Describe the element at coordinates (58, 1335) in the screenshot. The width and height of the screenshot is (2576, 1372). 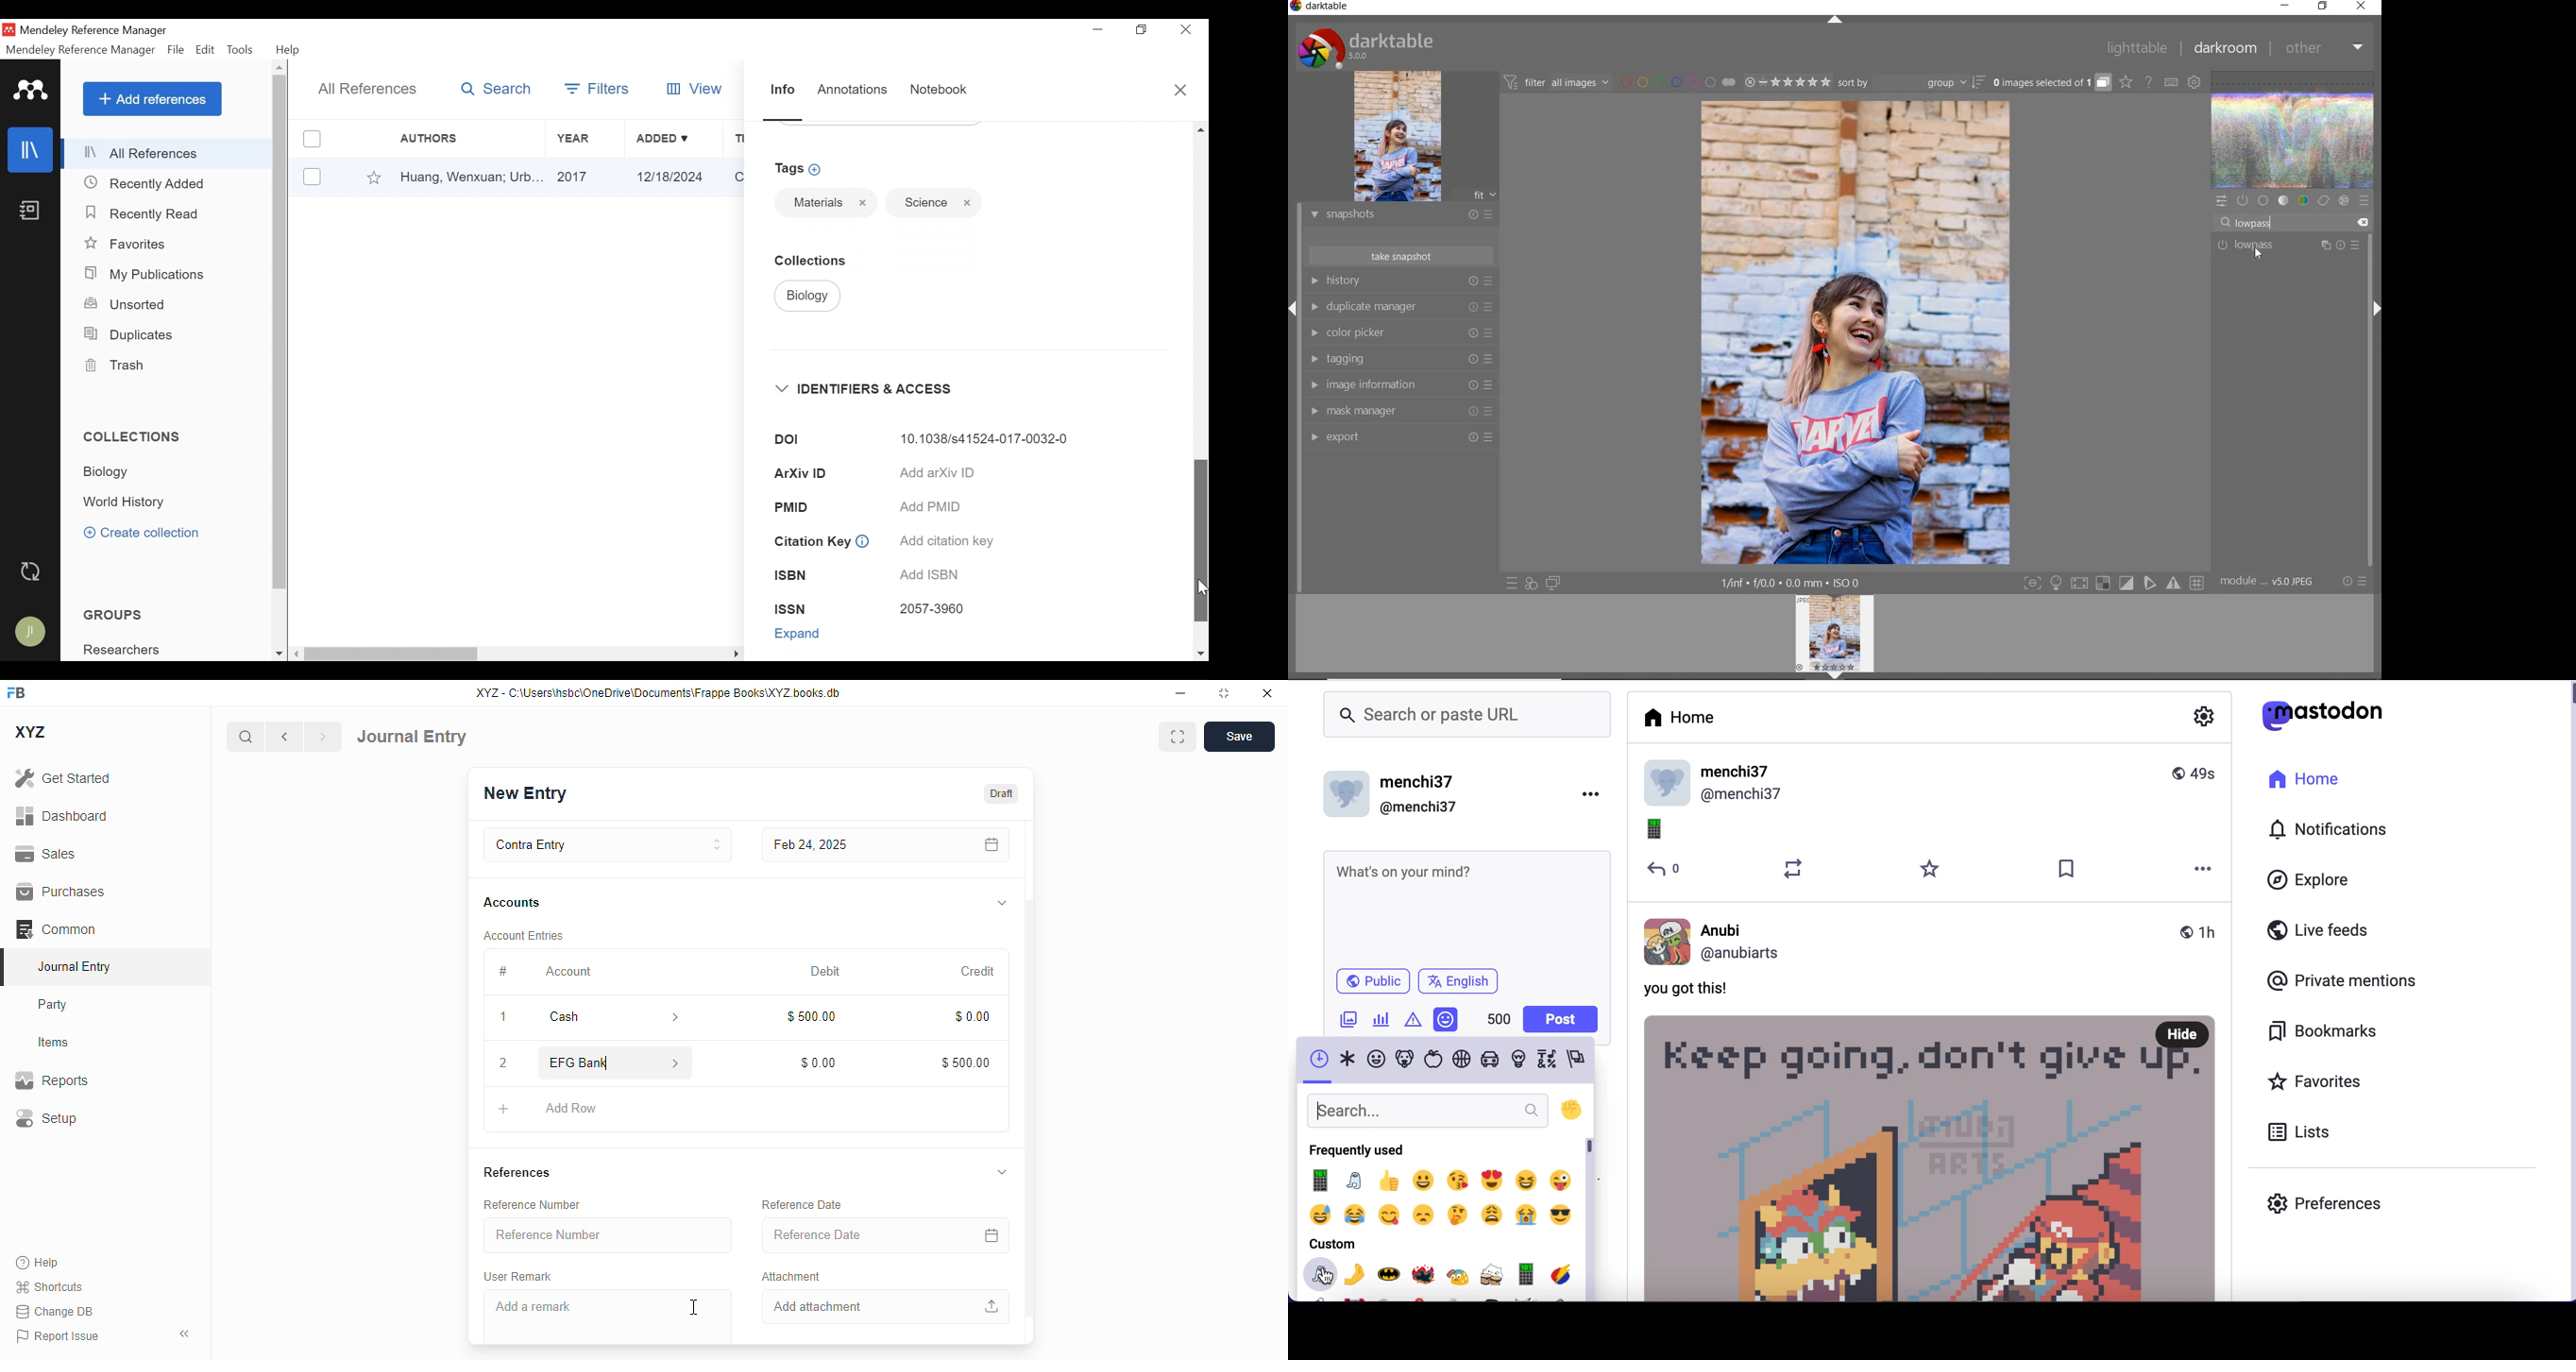
I see `report issue` at that location.